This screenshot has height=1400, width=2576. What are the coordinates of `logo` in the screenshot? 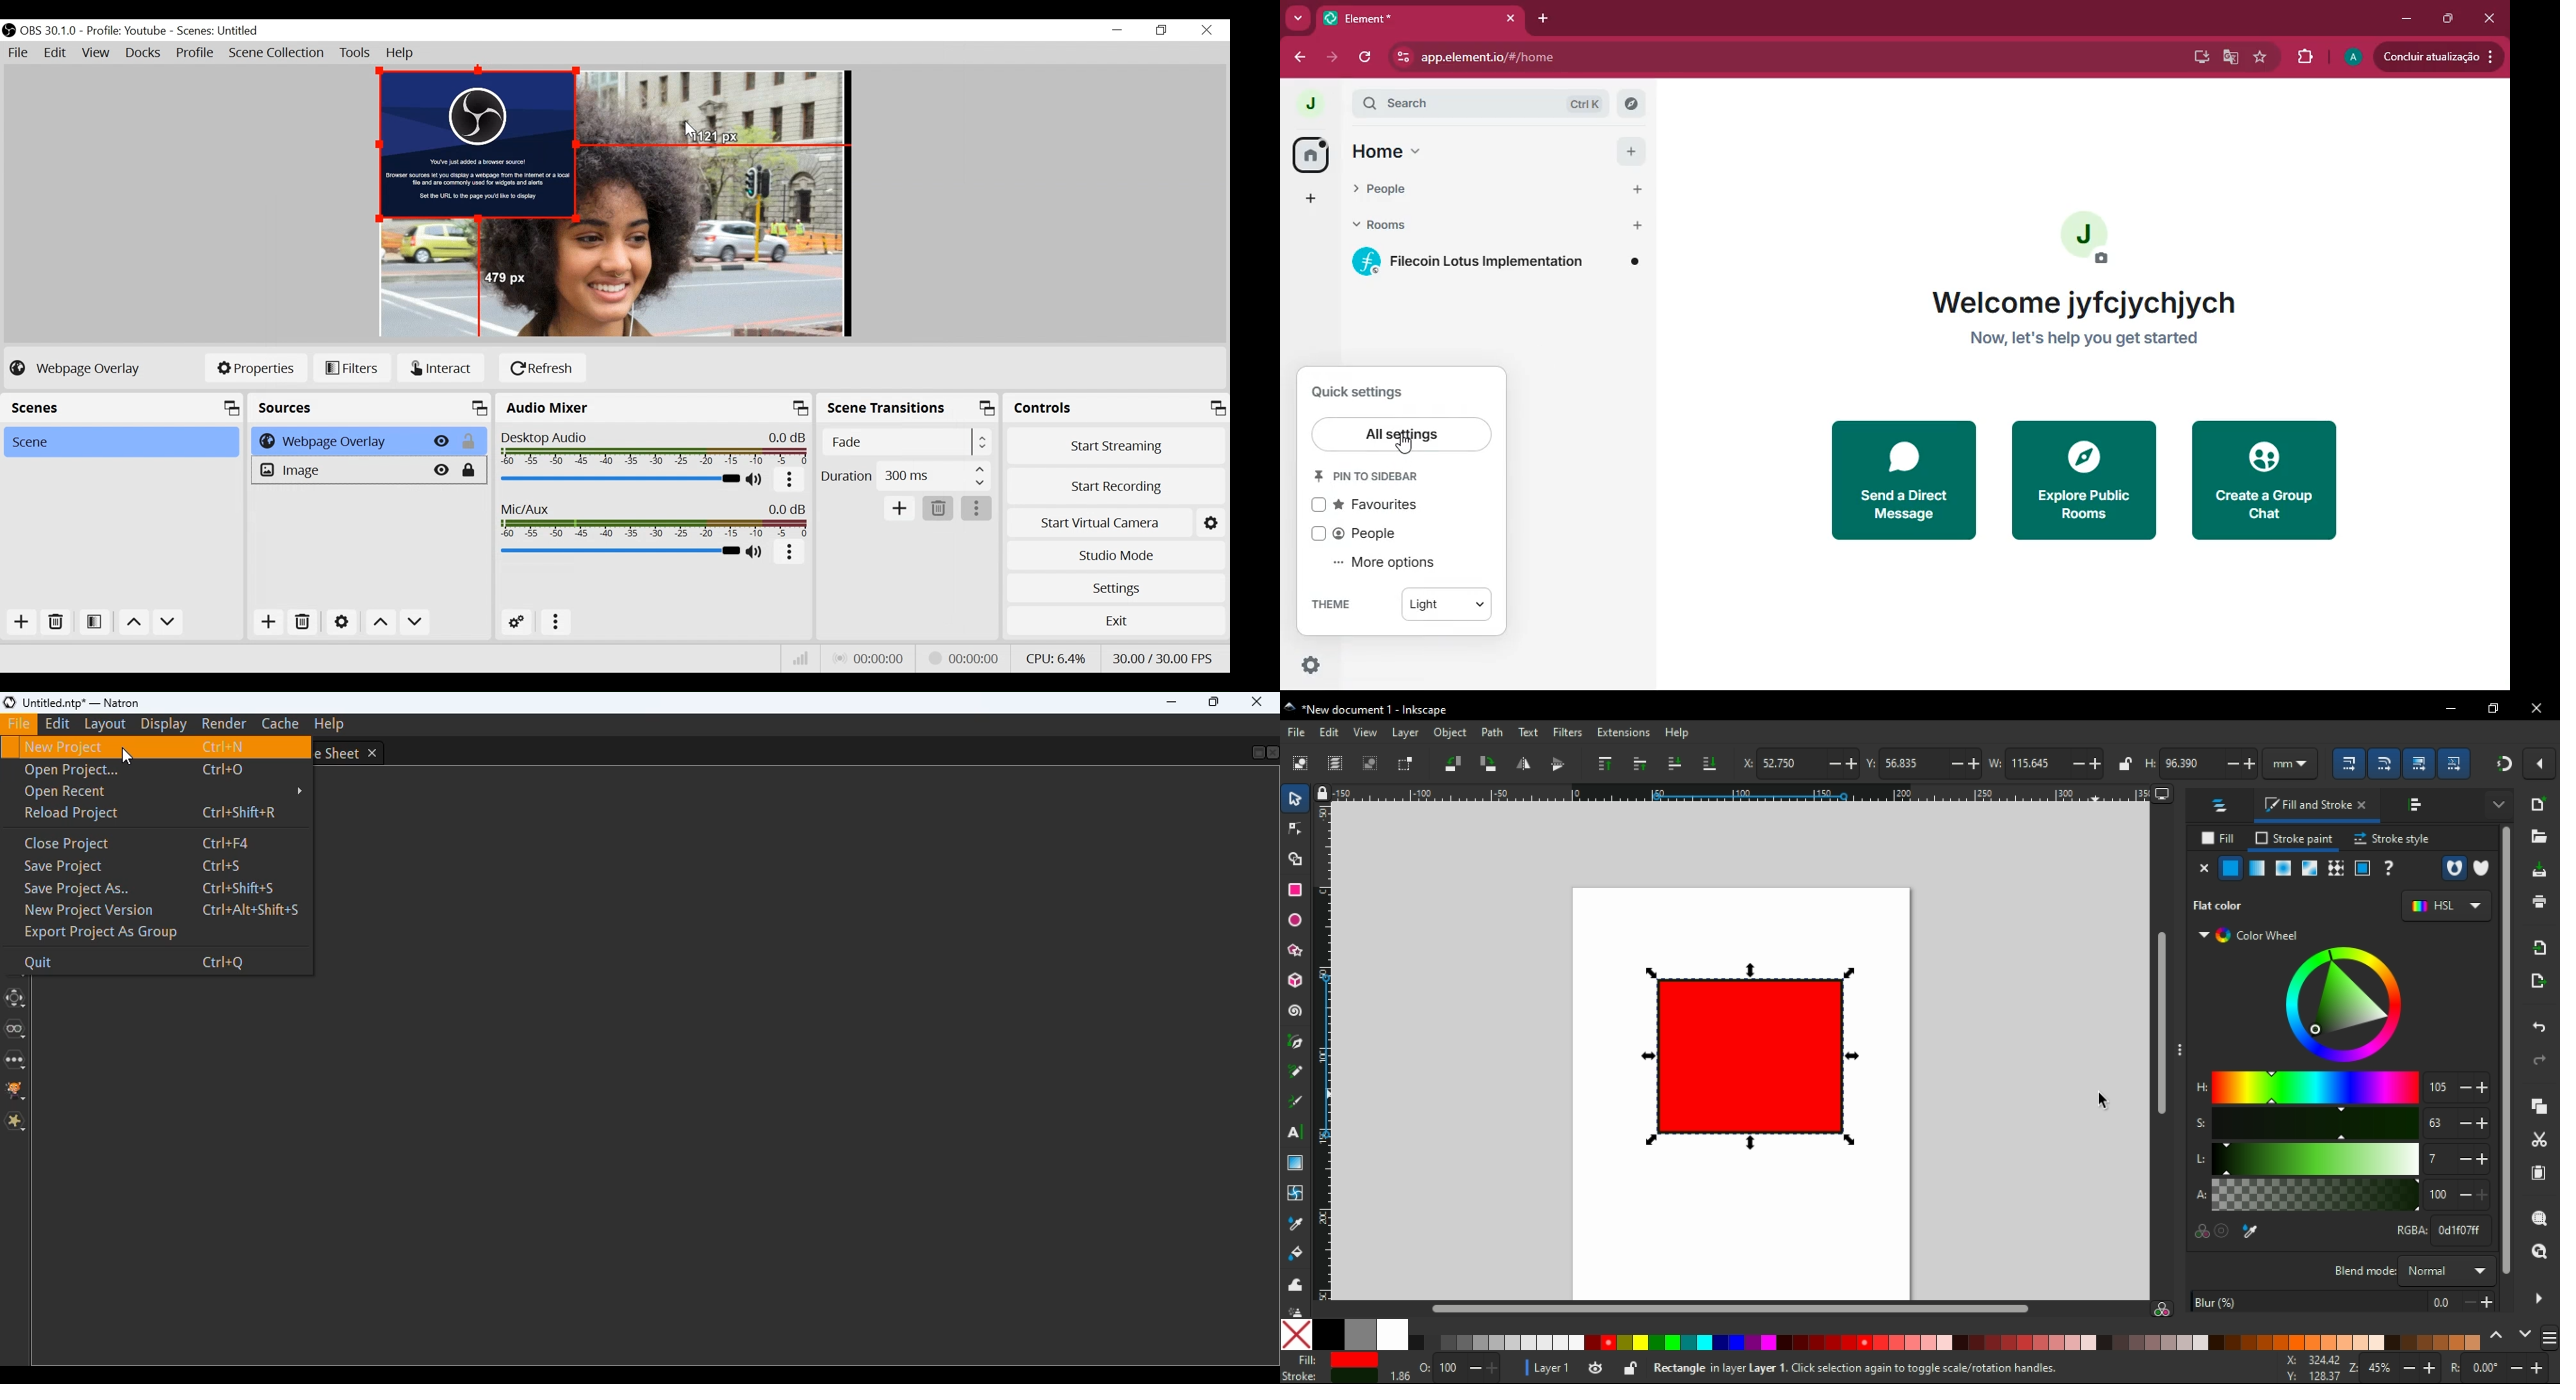 It's located at (1290, 707).